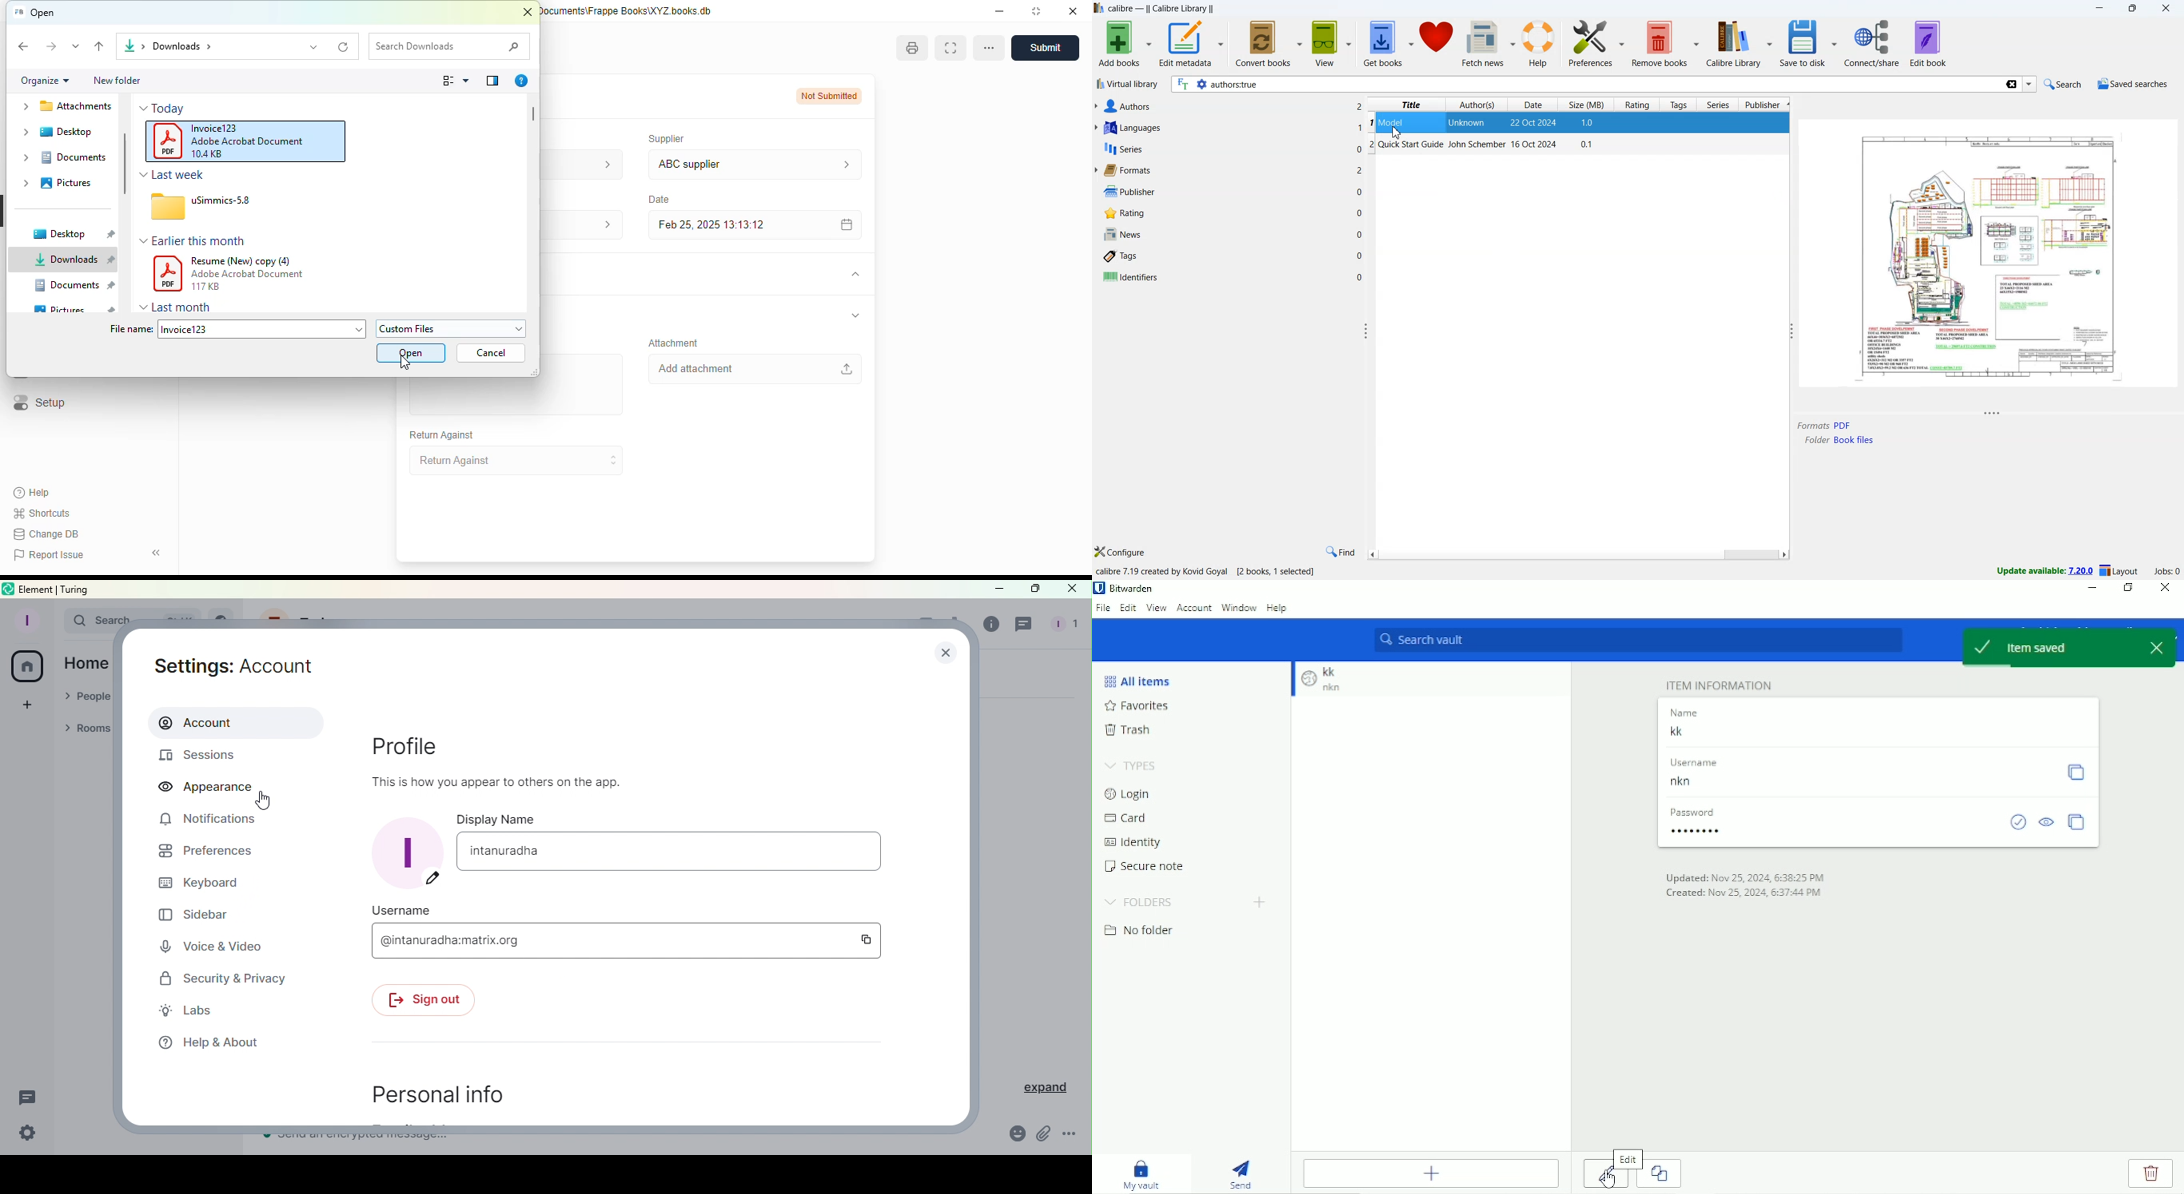 This screenshot has width=2184, height=1204. I want to click on Emoji, so click(1014, 1136).